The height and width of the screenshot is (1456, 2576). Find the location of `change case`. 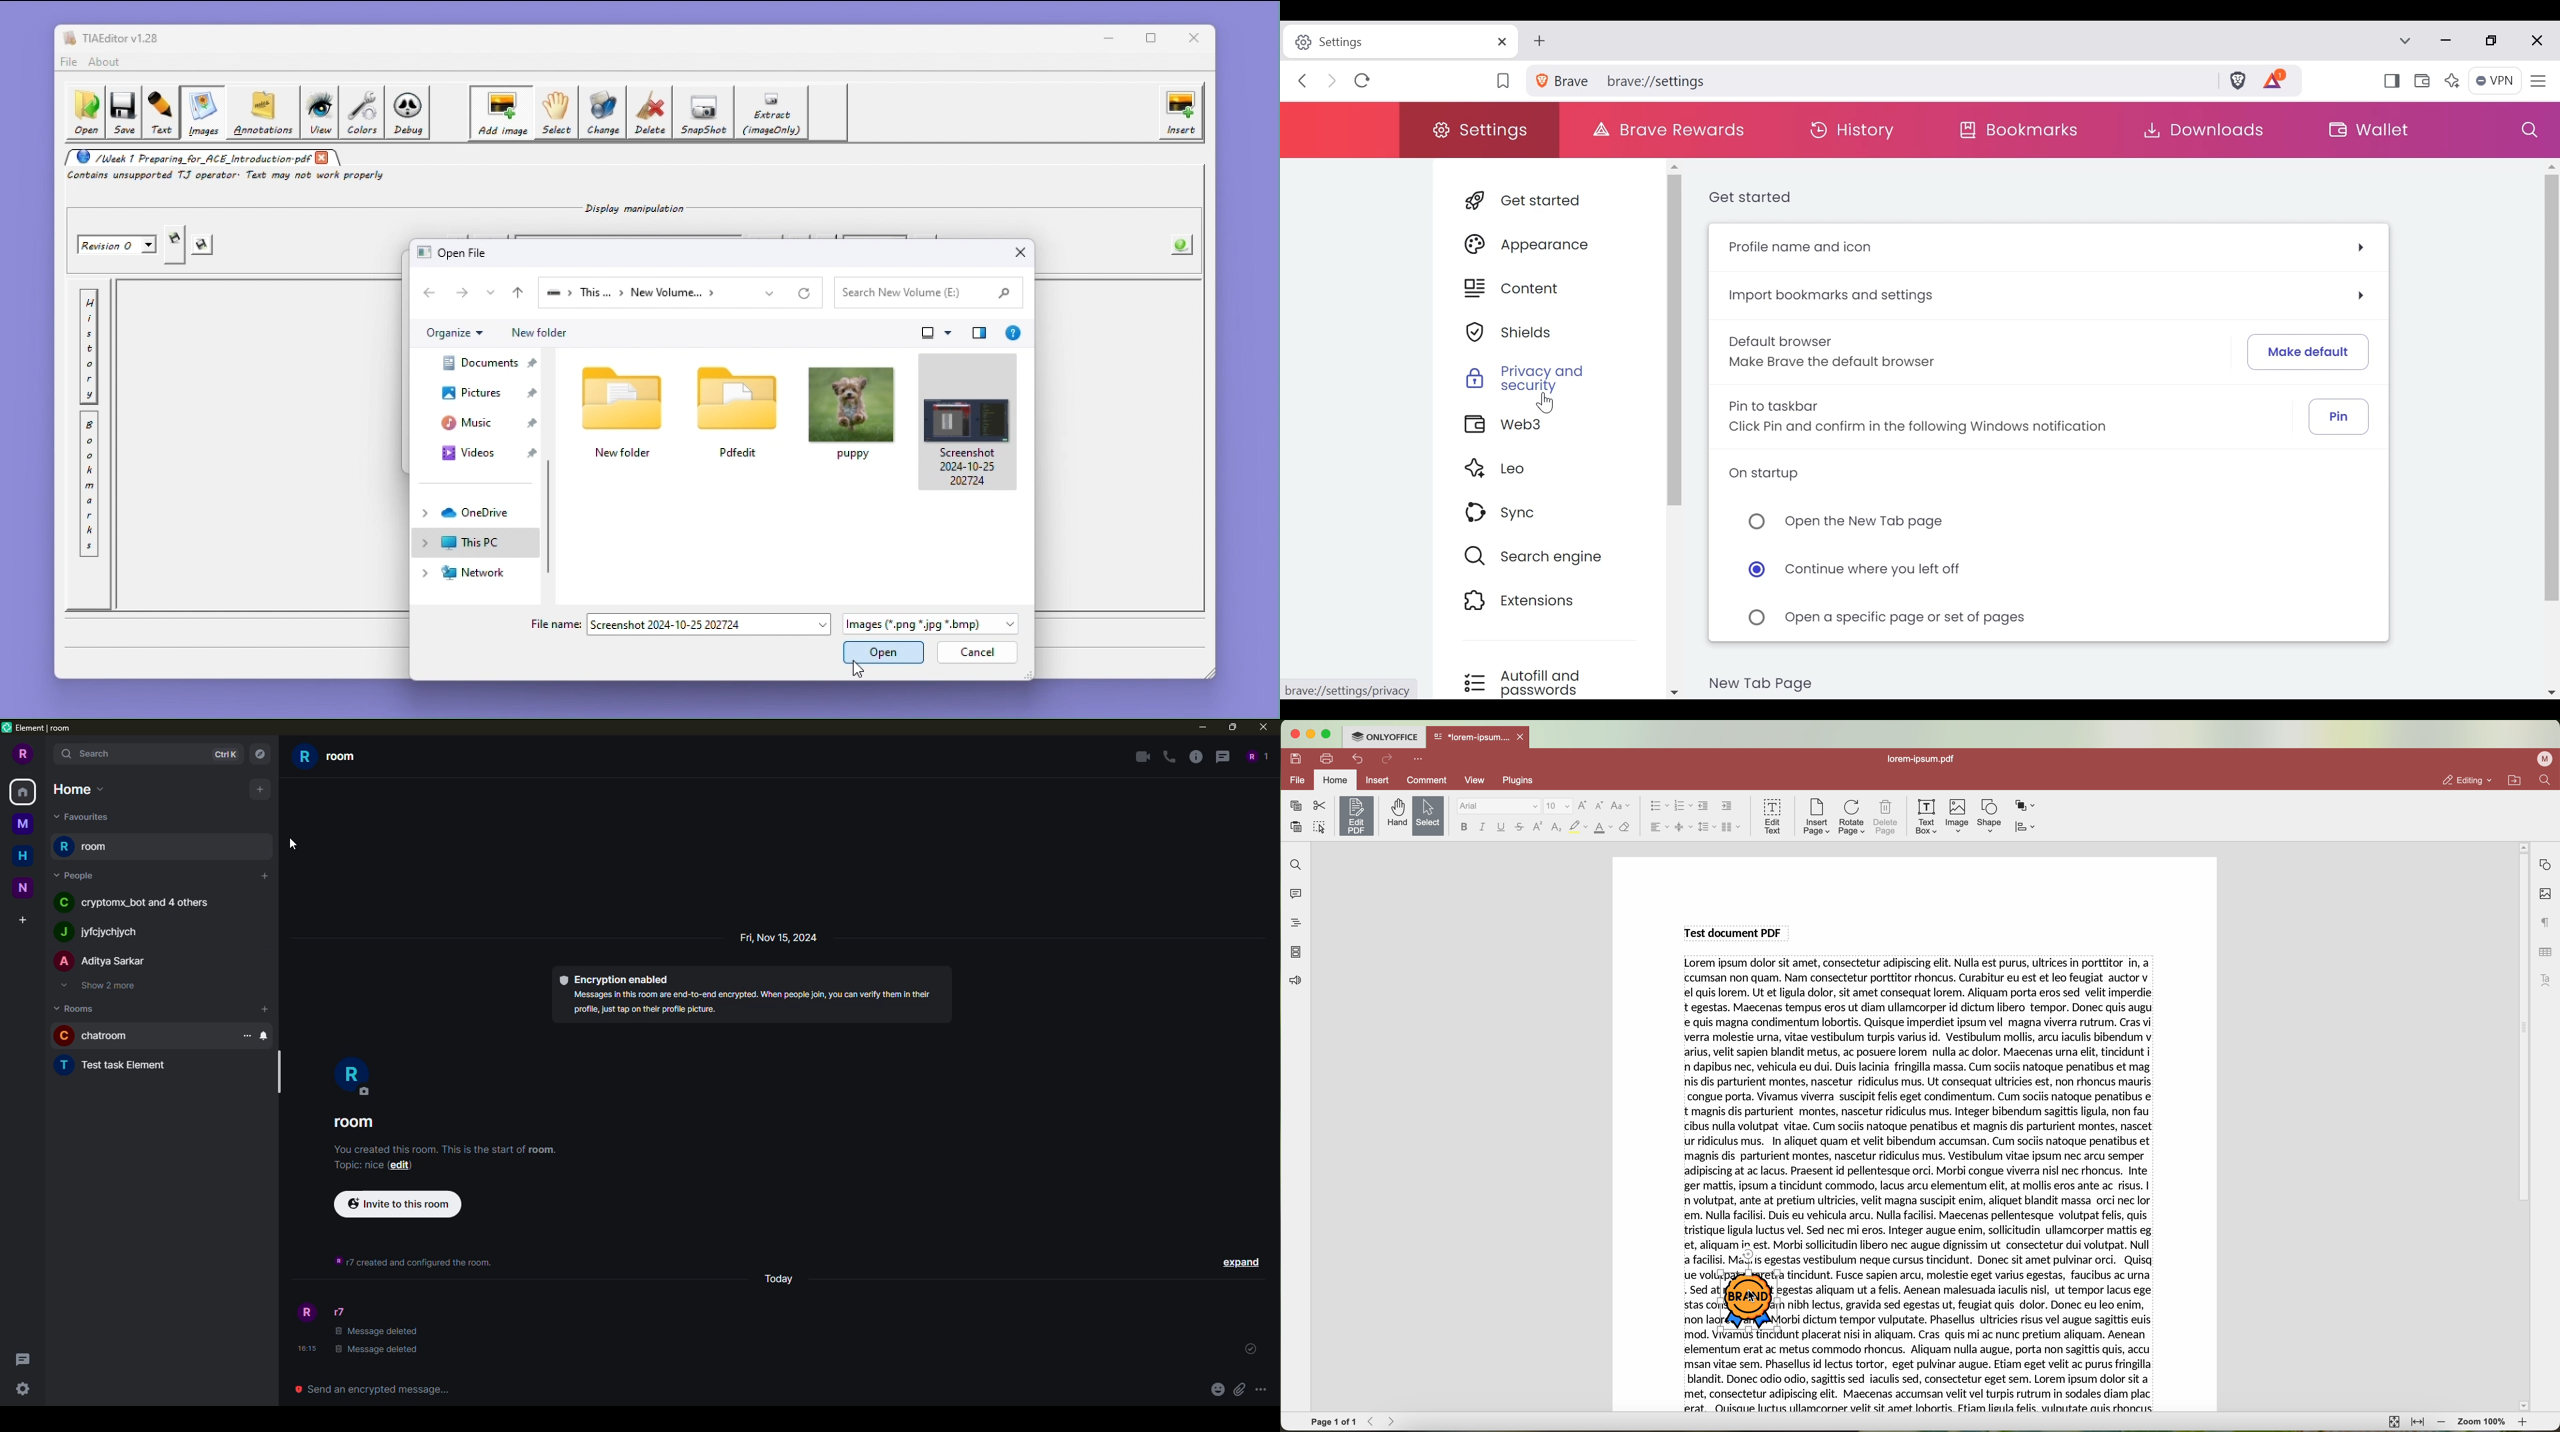

change case is located at coordinates (1620, 806).